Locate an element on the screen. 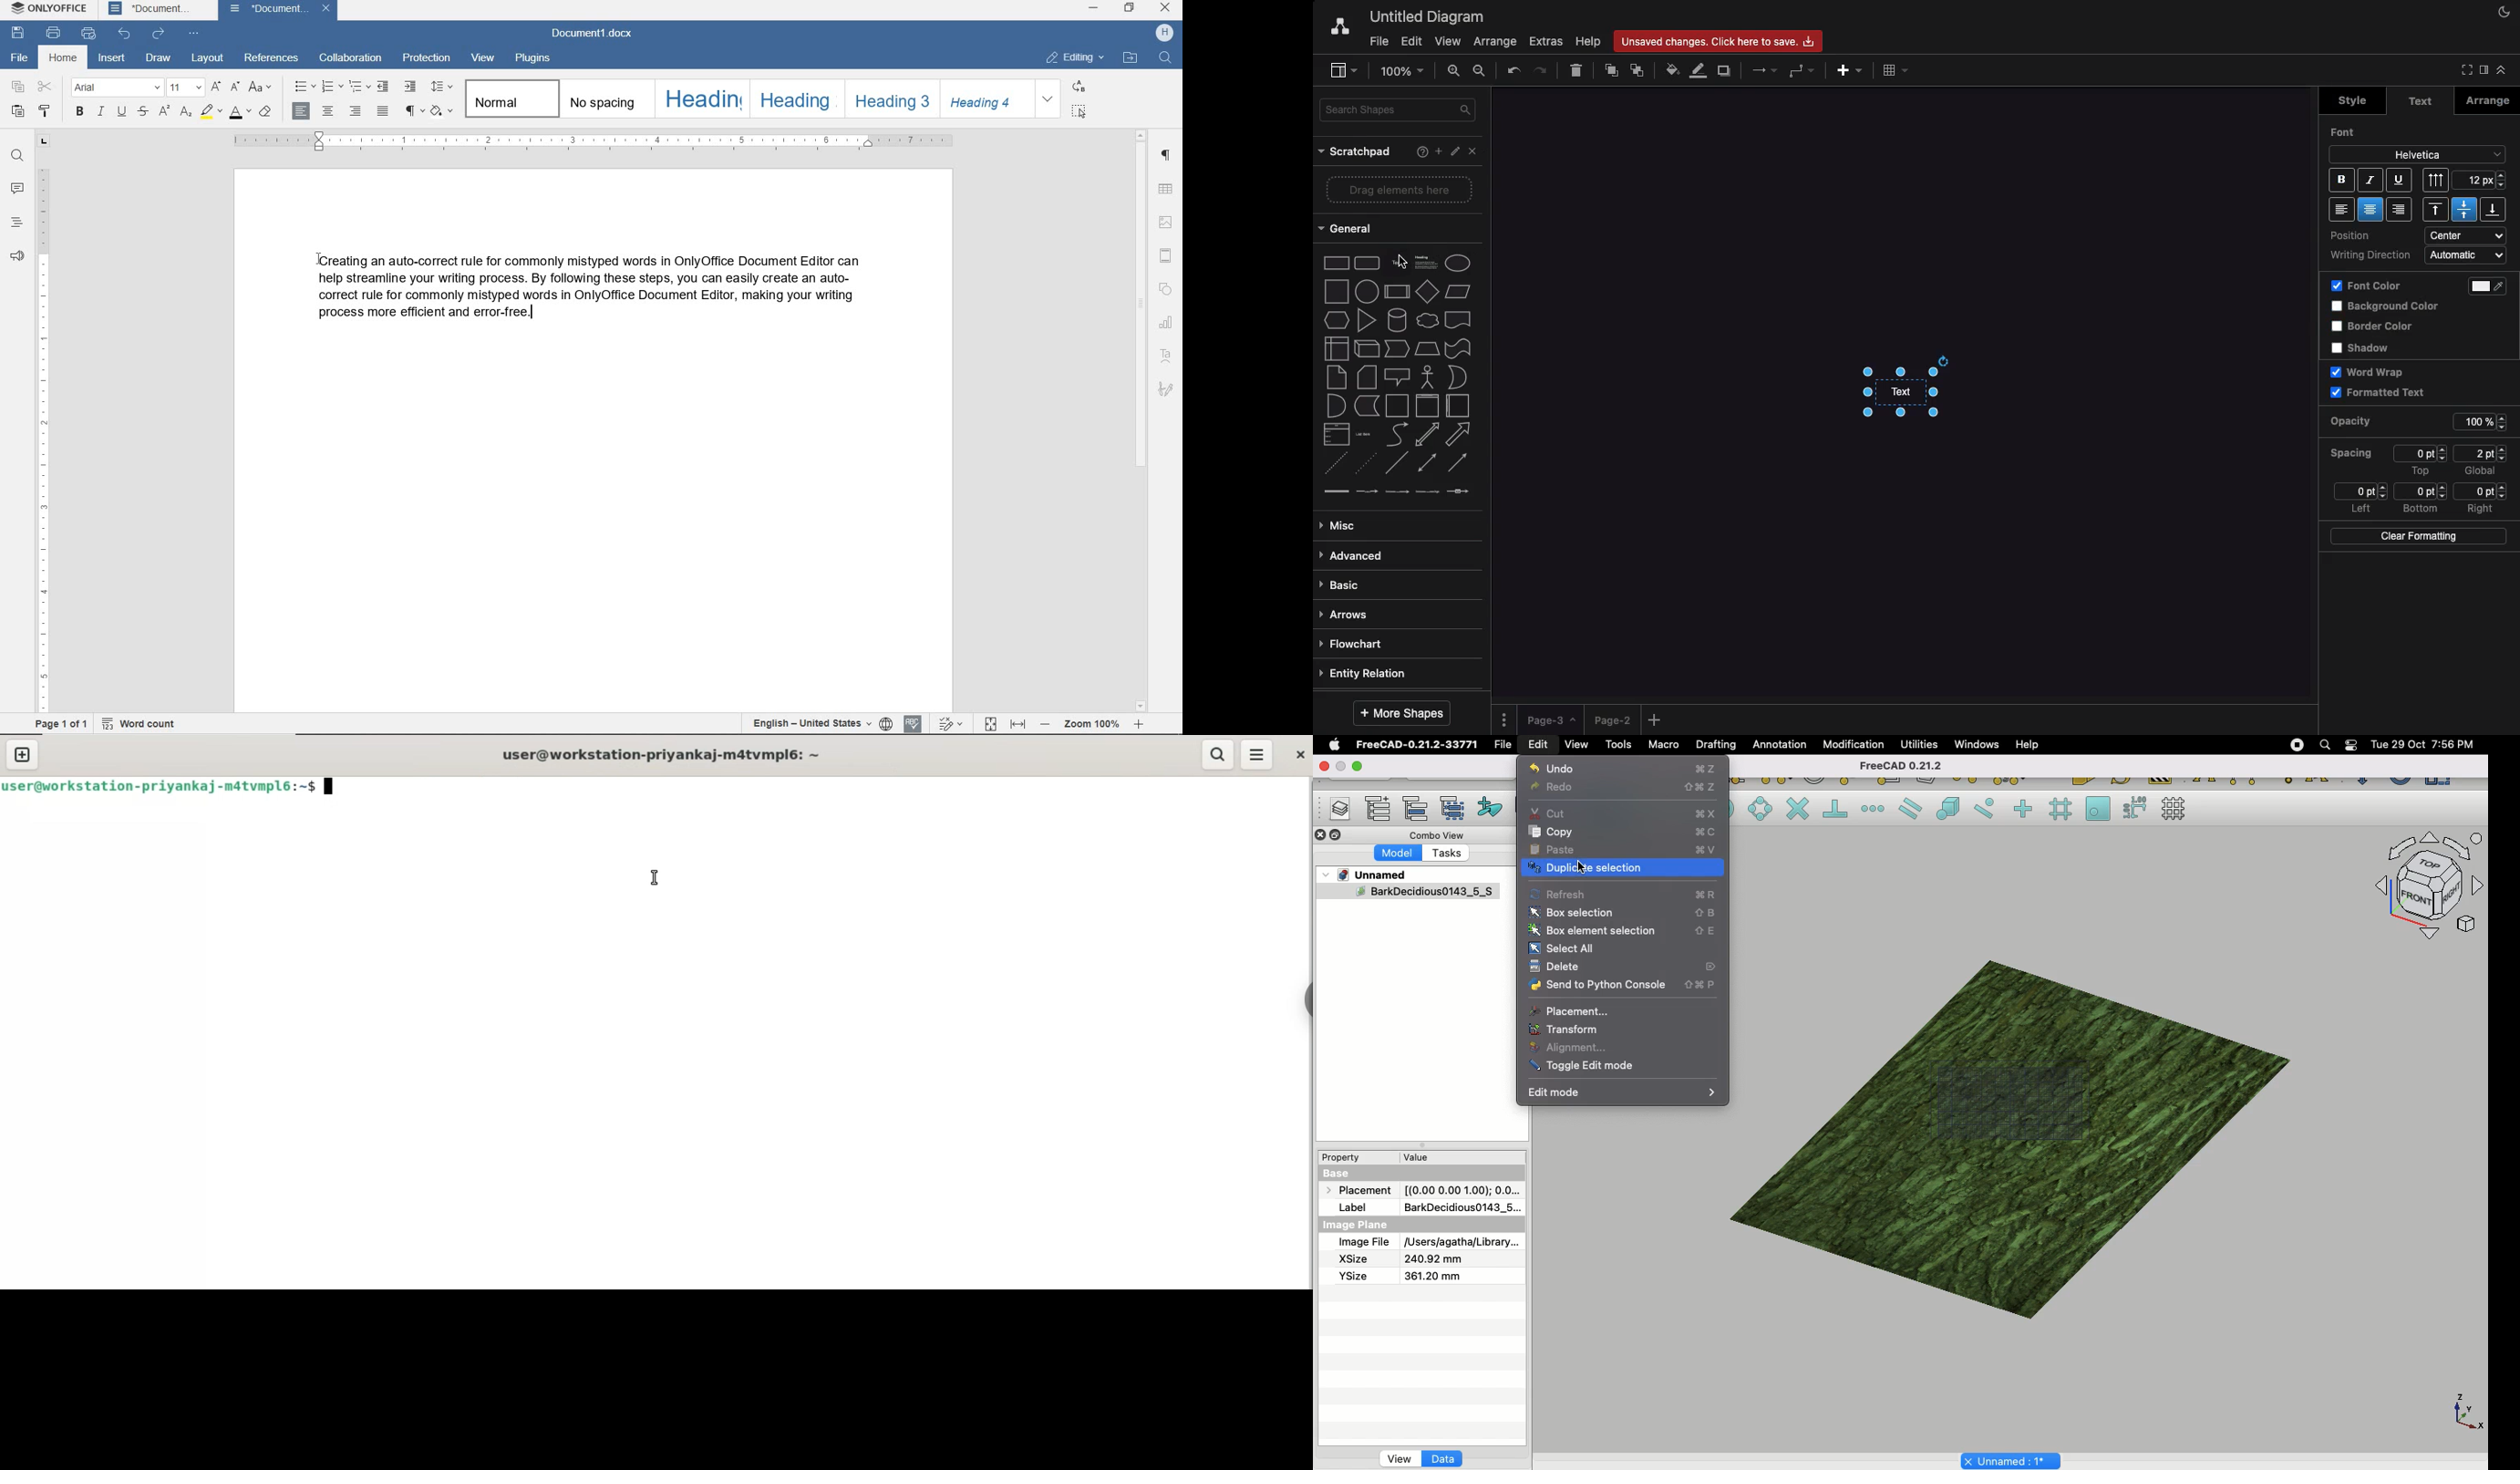 This screenshot has height=1484, width=2520. vertical container is located at coordinates (1427, 406).